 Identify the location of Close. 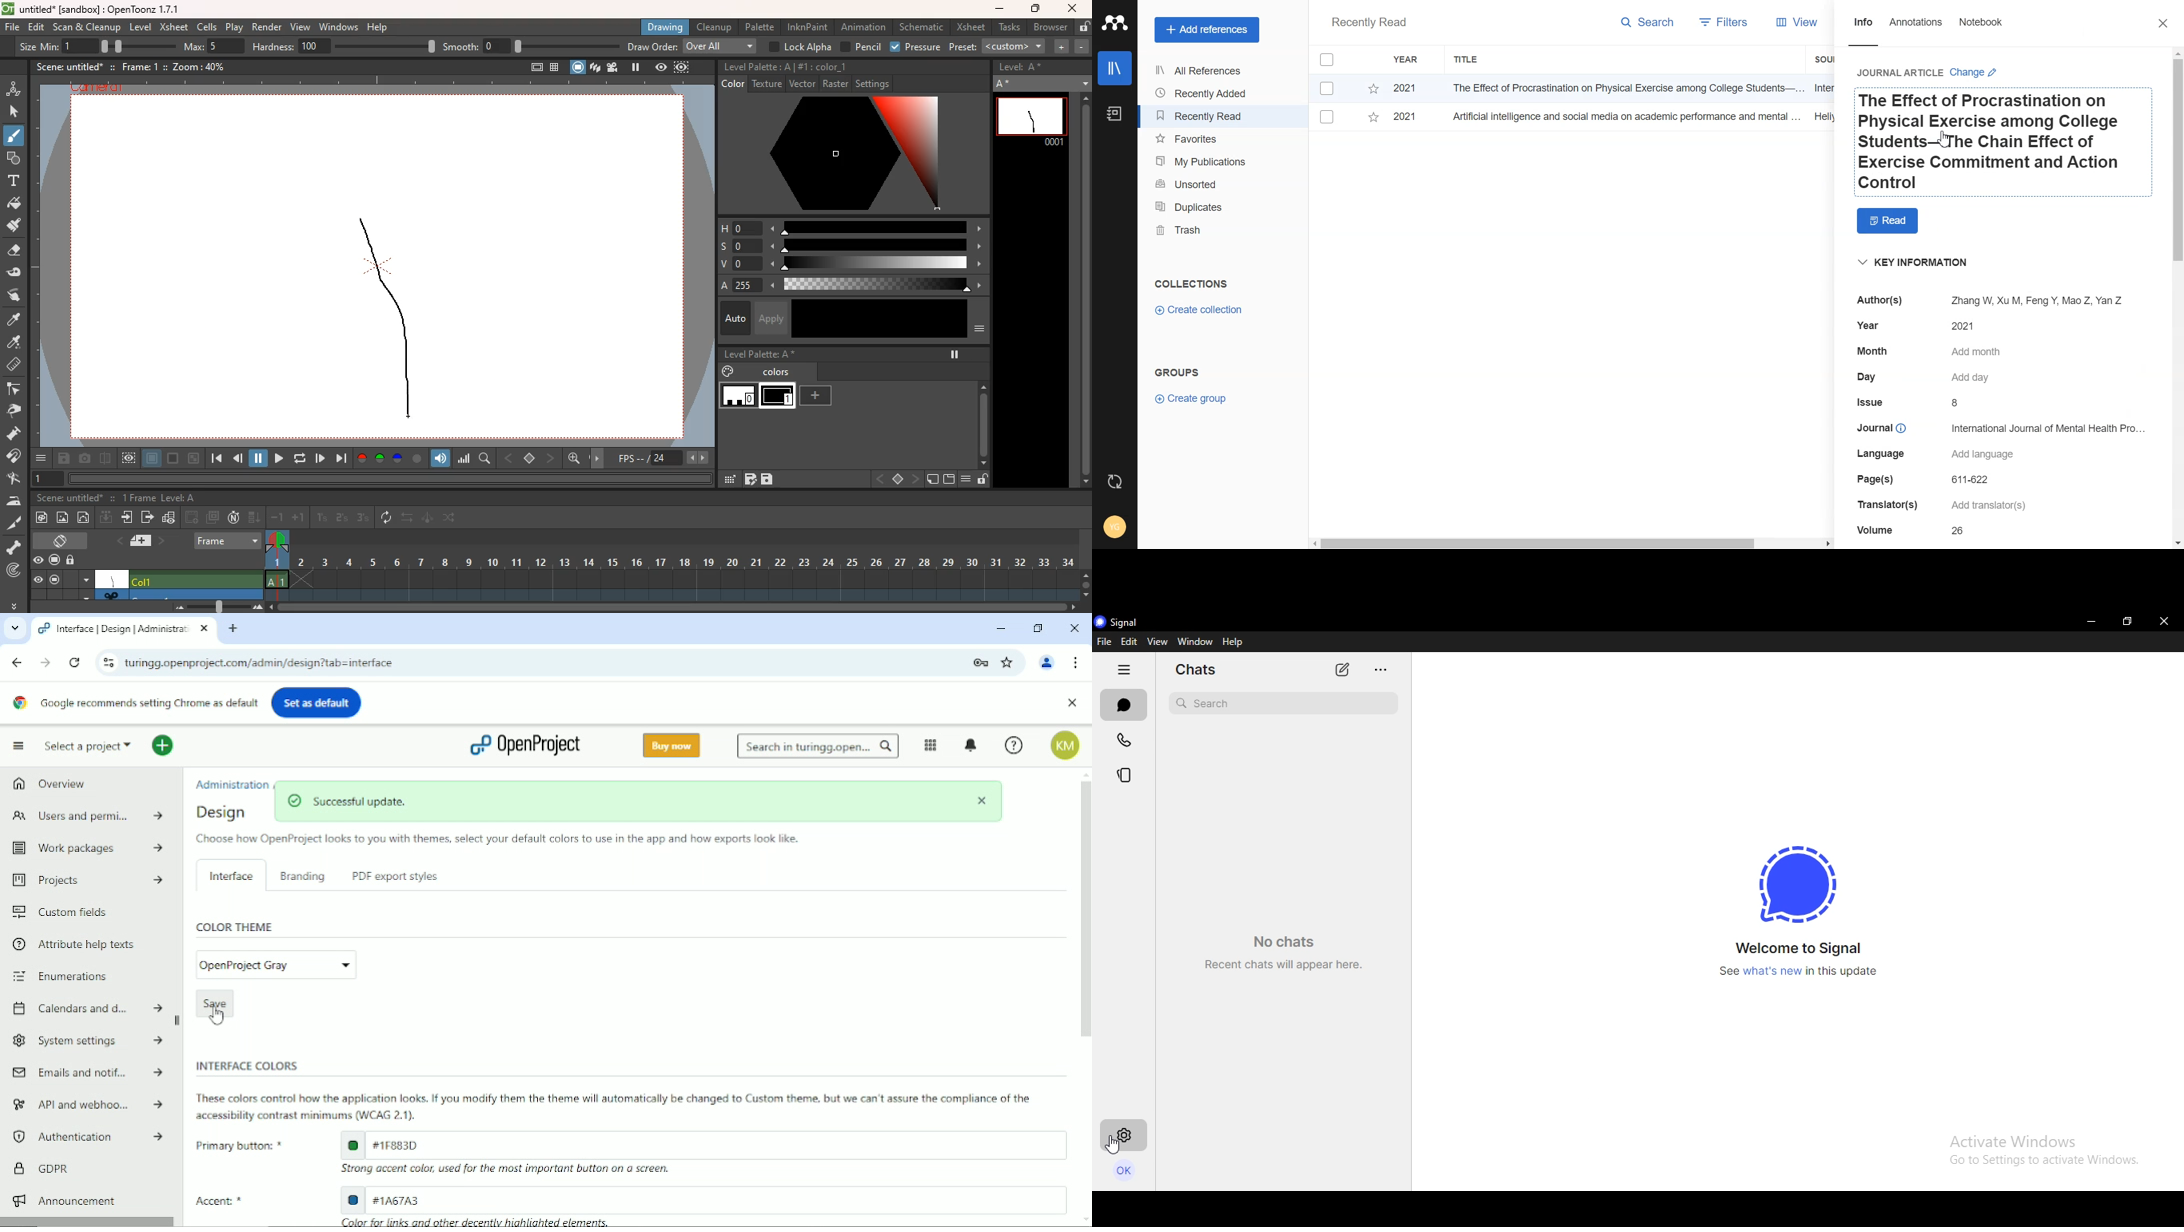
(1074, 626).